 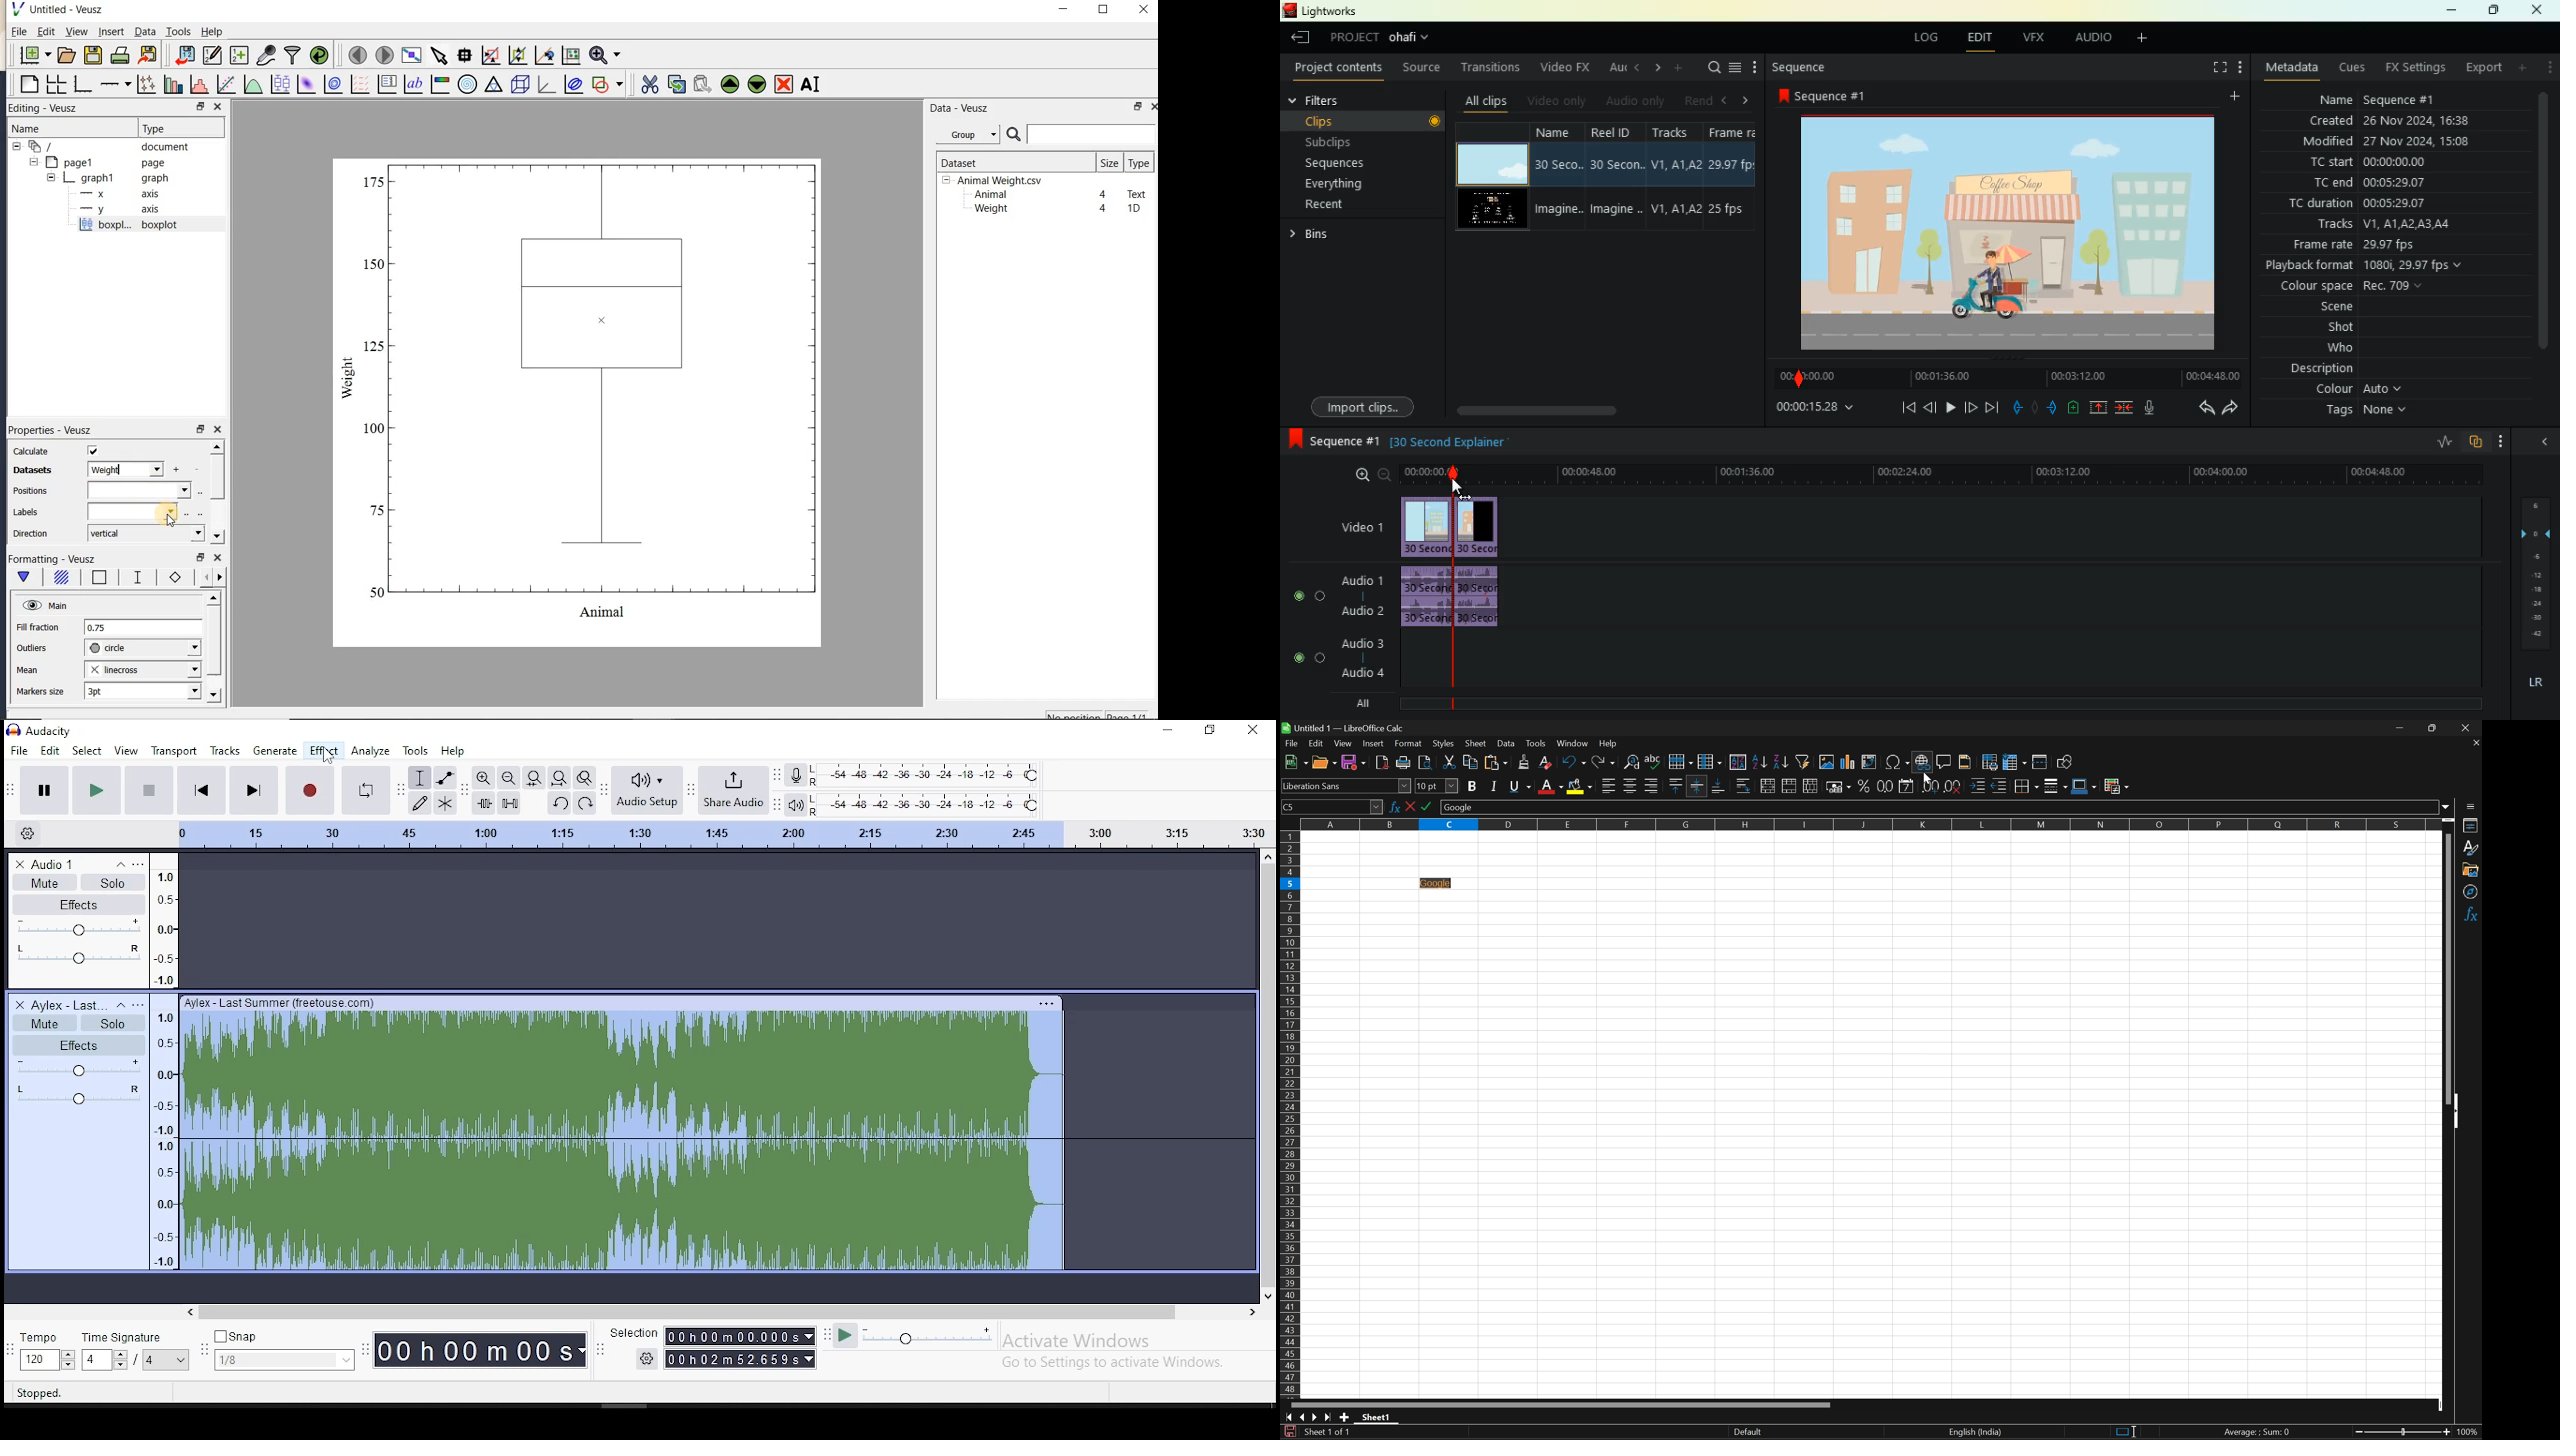 I want to click on Animal, so click(x=990, y=195).